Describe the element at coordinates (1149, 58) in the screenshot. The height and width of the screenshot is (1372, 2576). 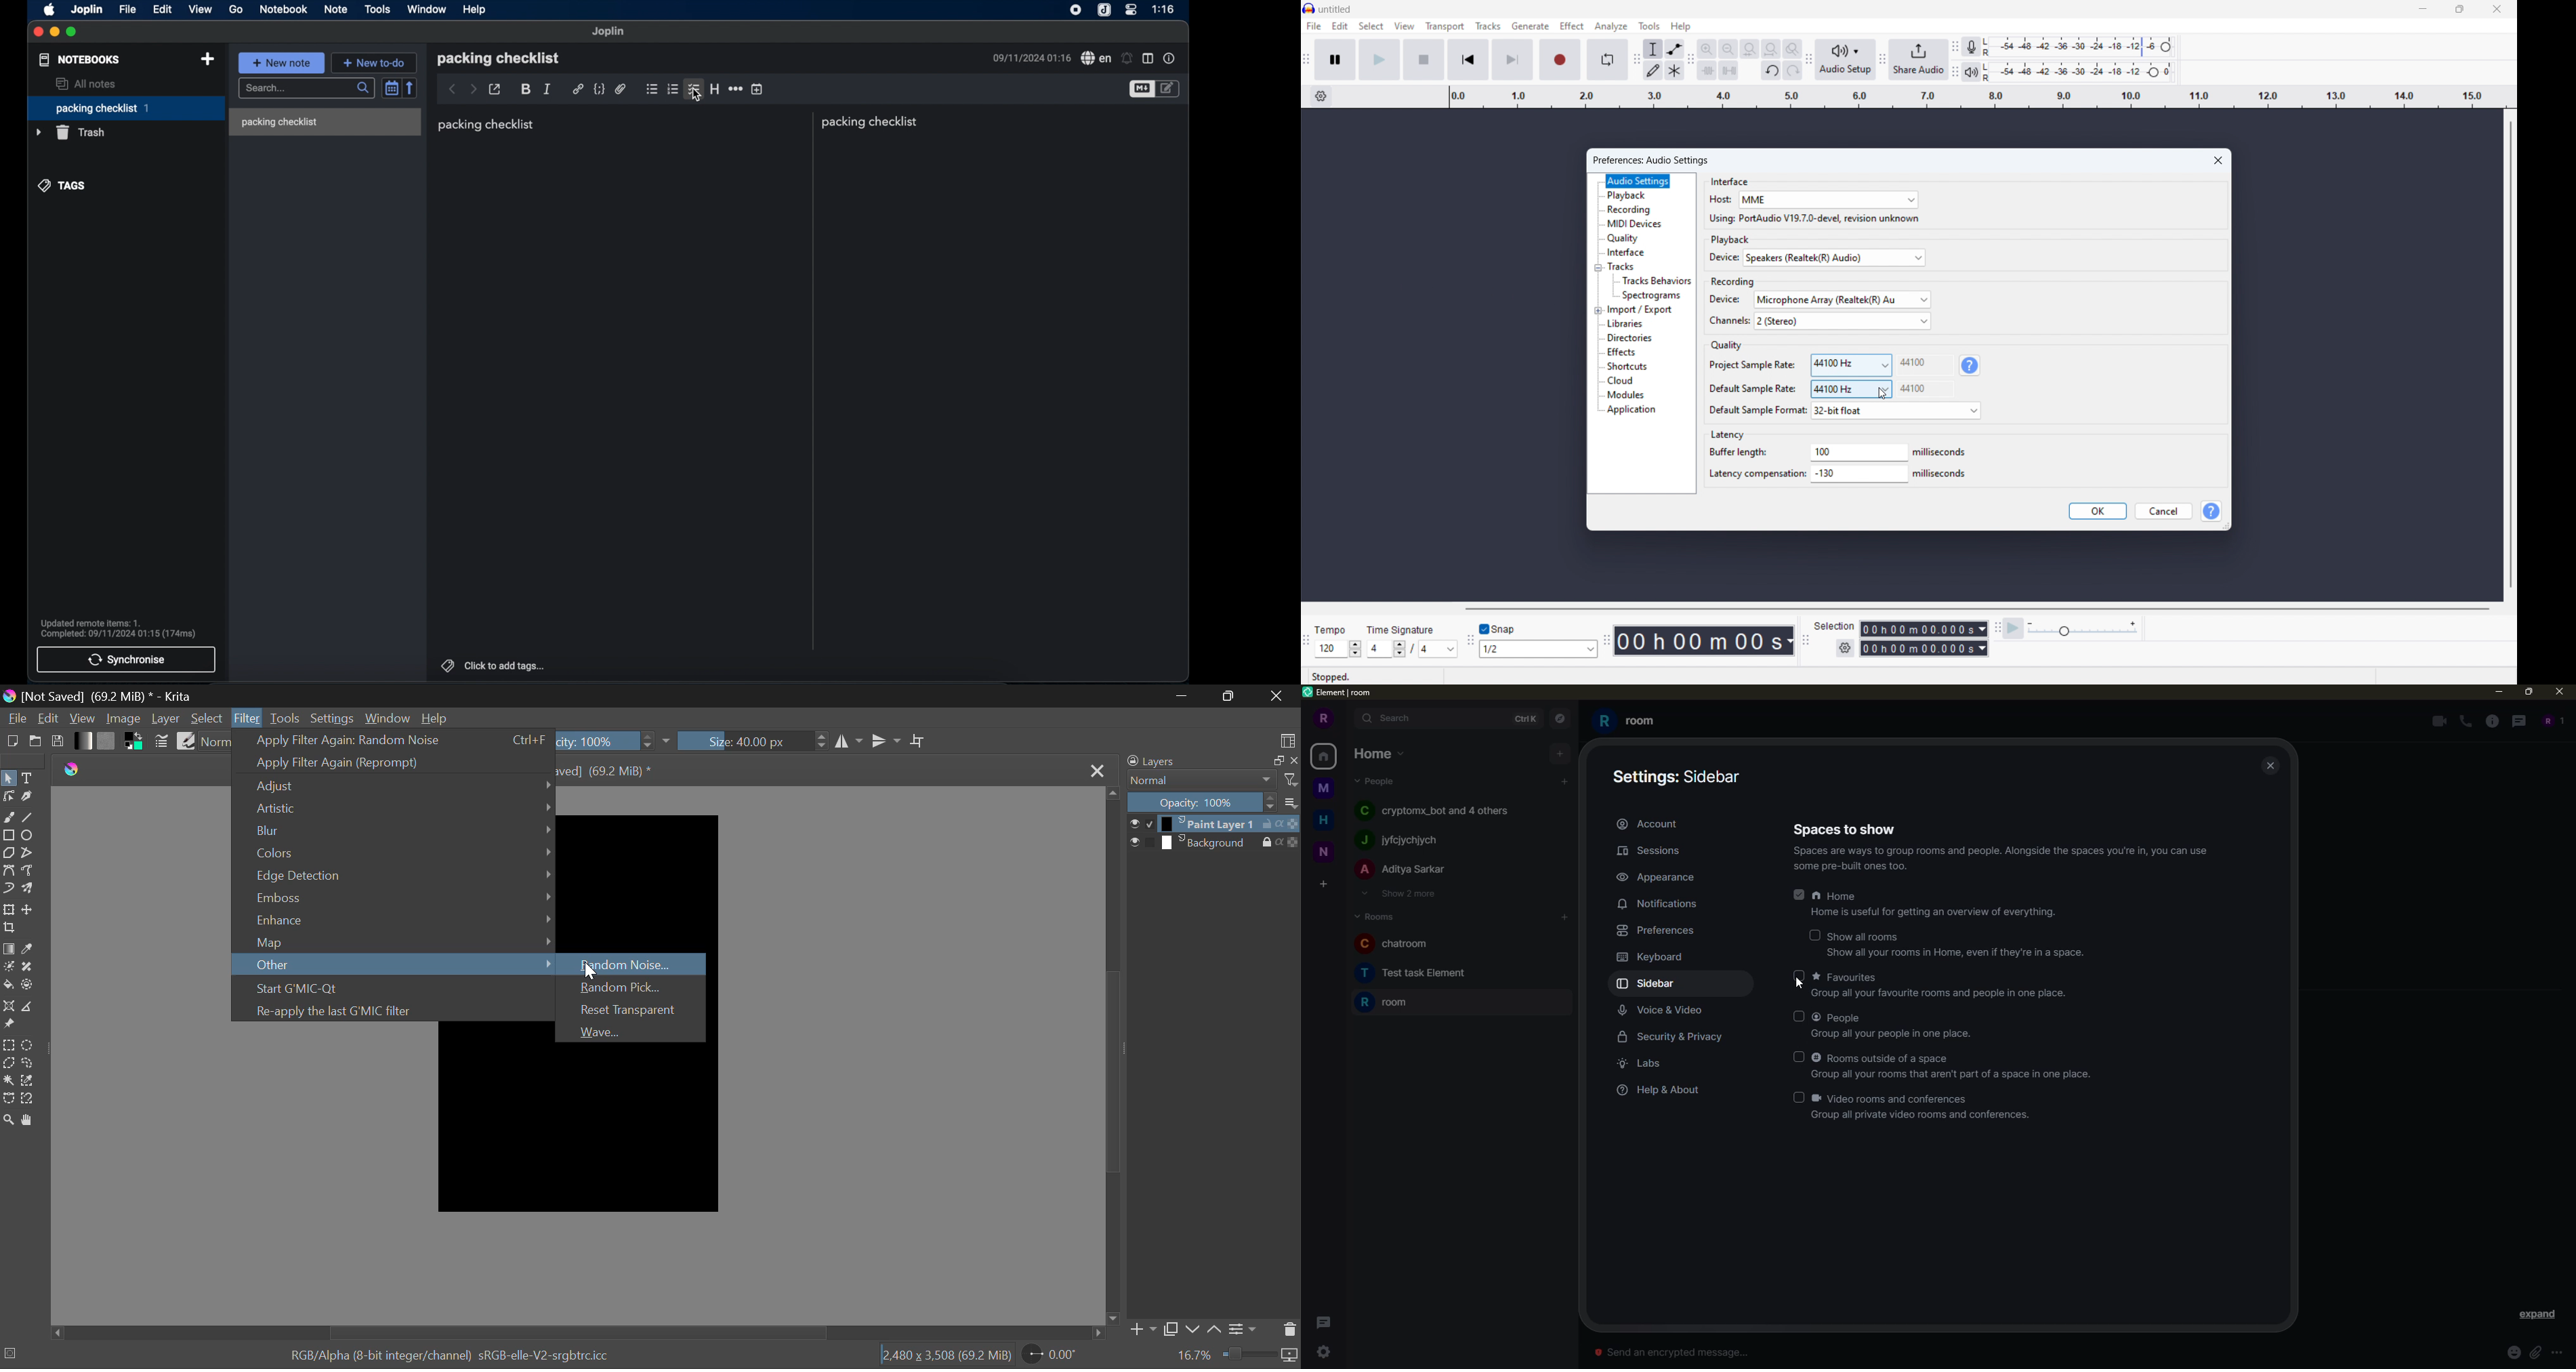
I see `toggle editor layout` at that location.